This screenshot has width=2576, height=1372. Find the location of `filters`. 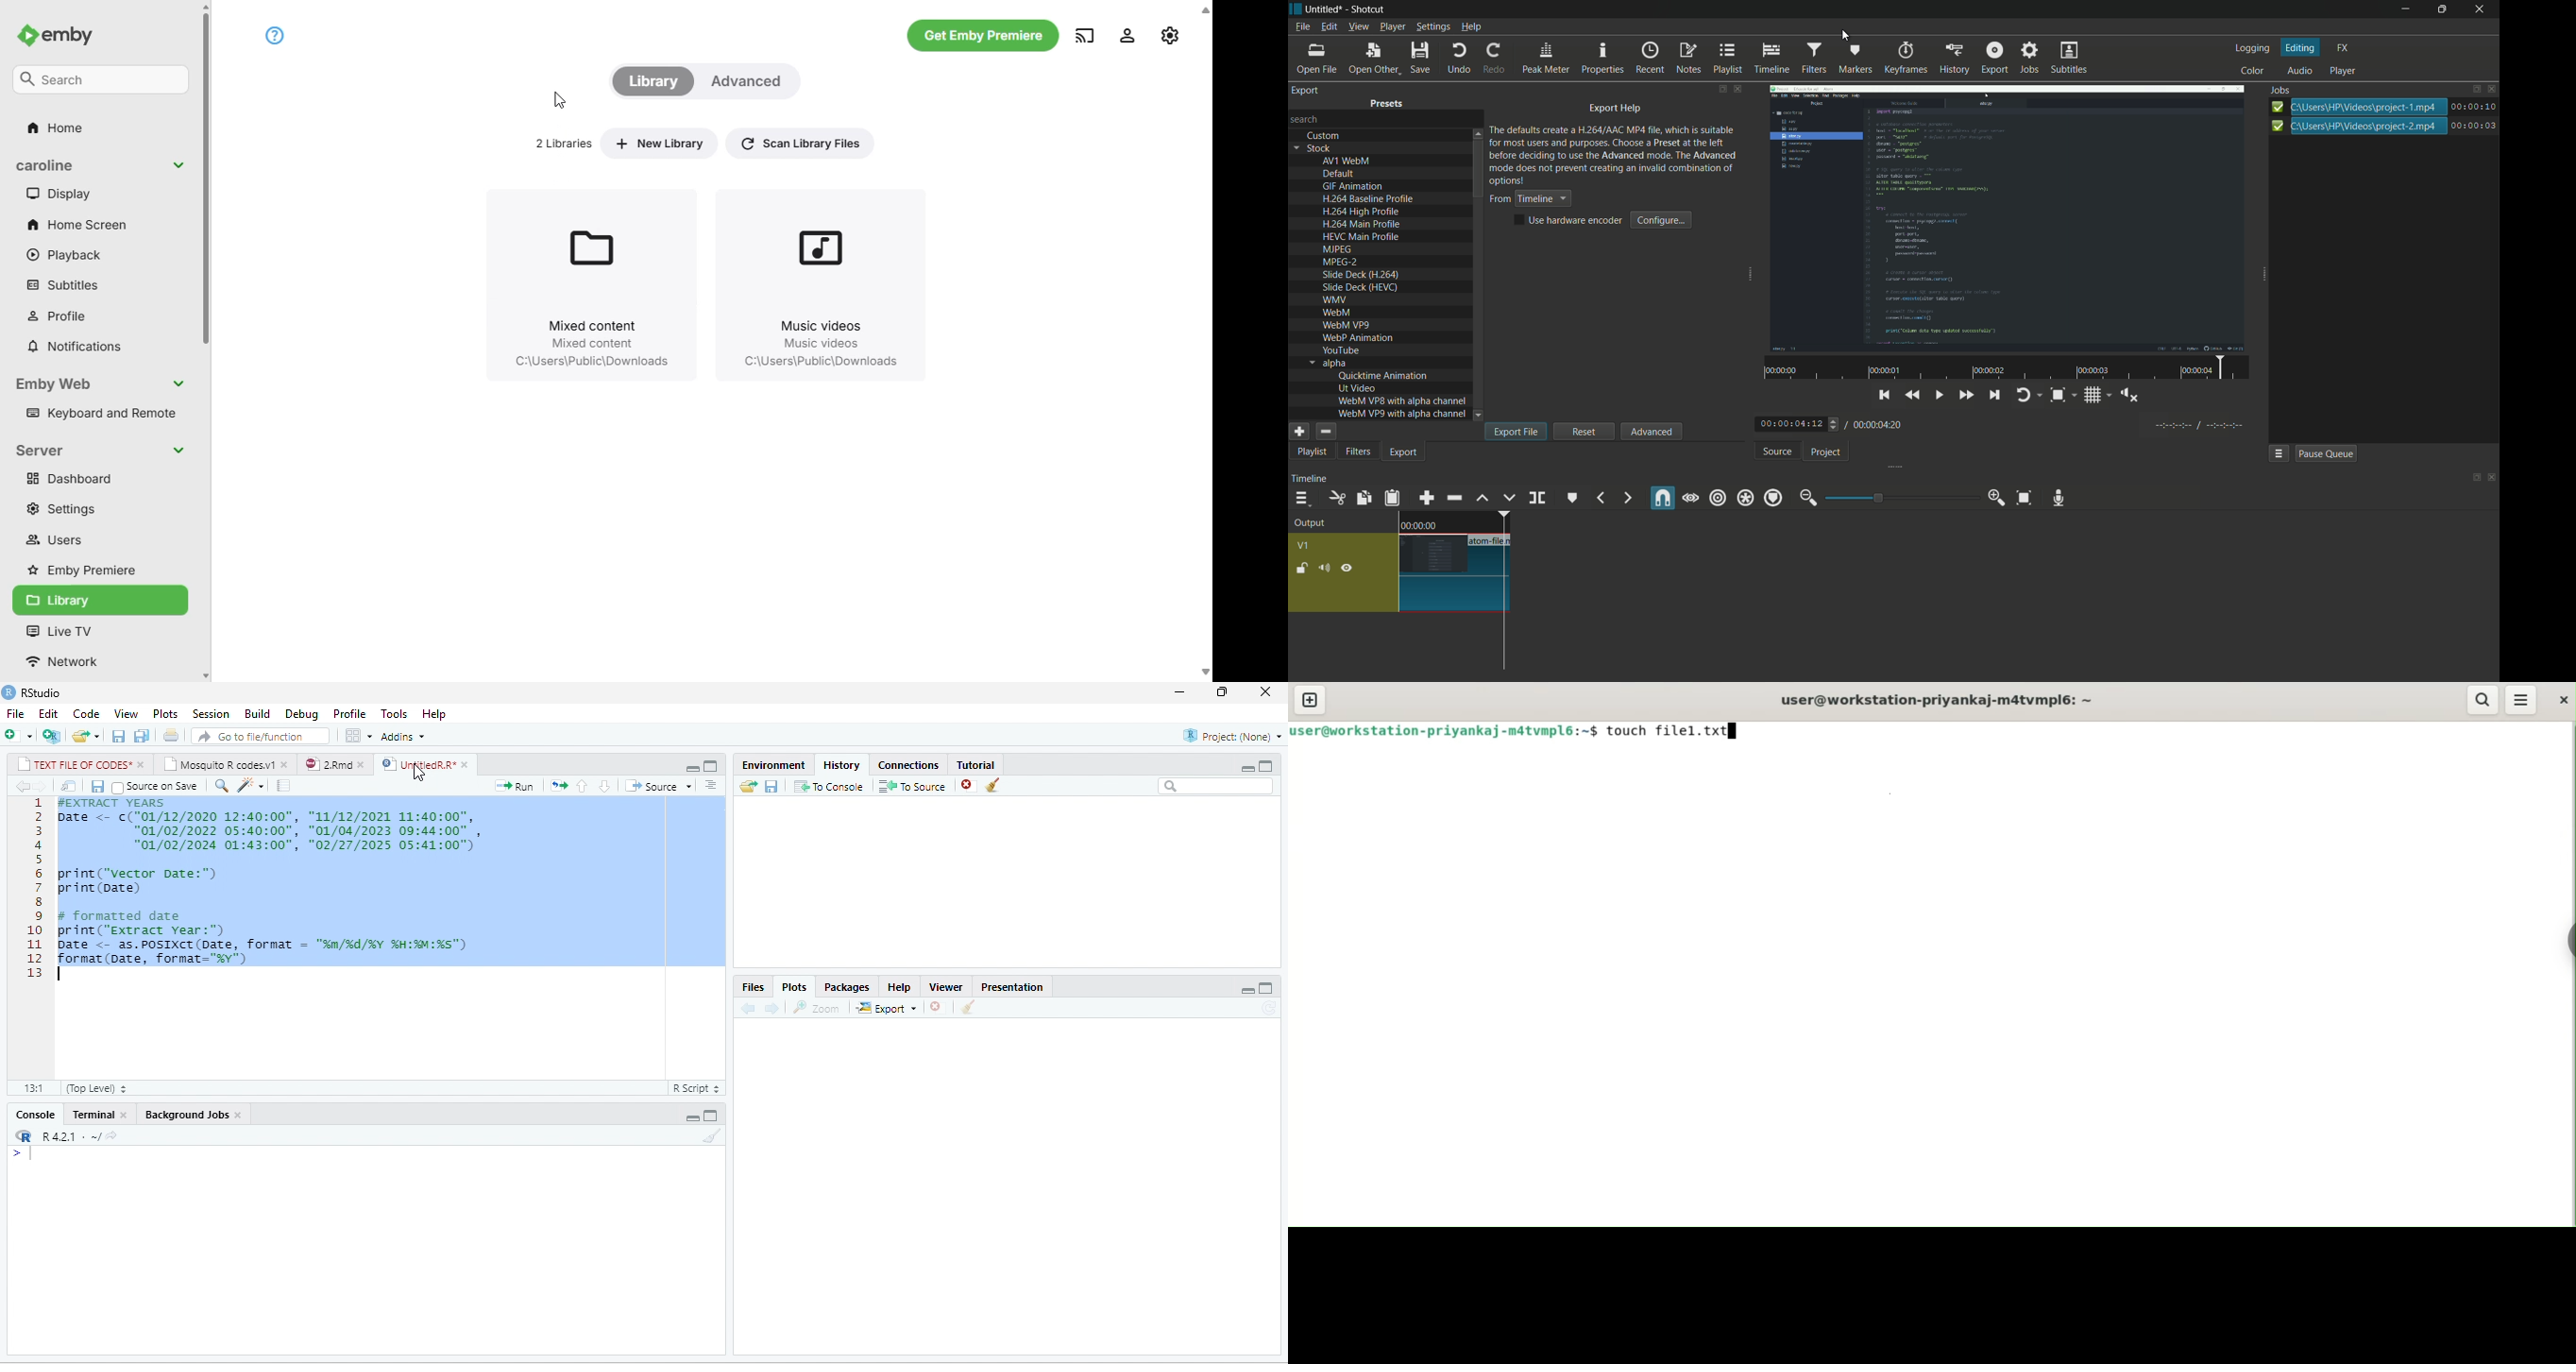

filters is located at coordinates (1814, 57).